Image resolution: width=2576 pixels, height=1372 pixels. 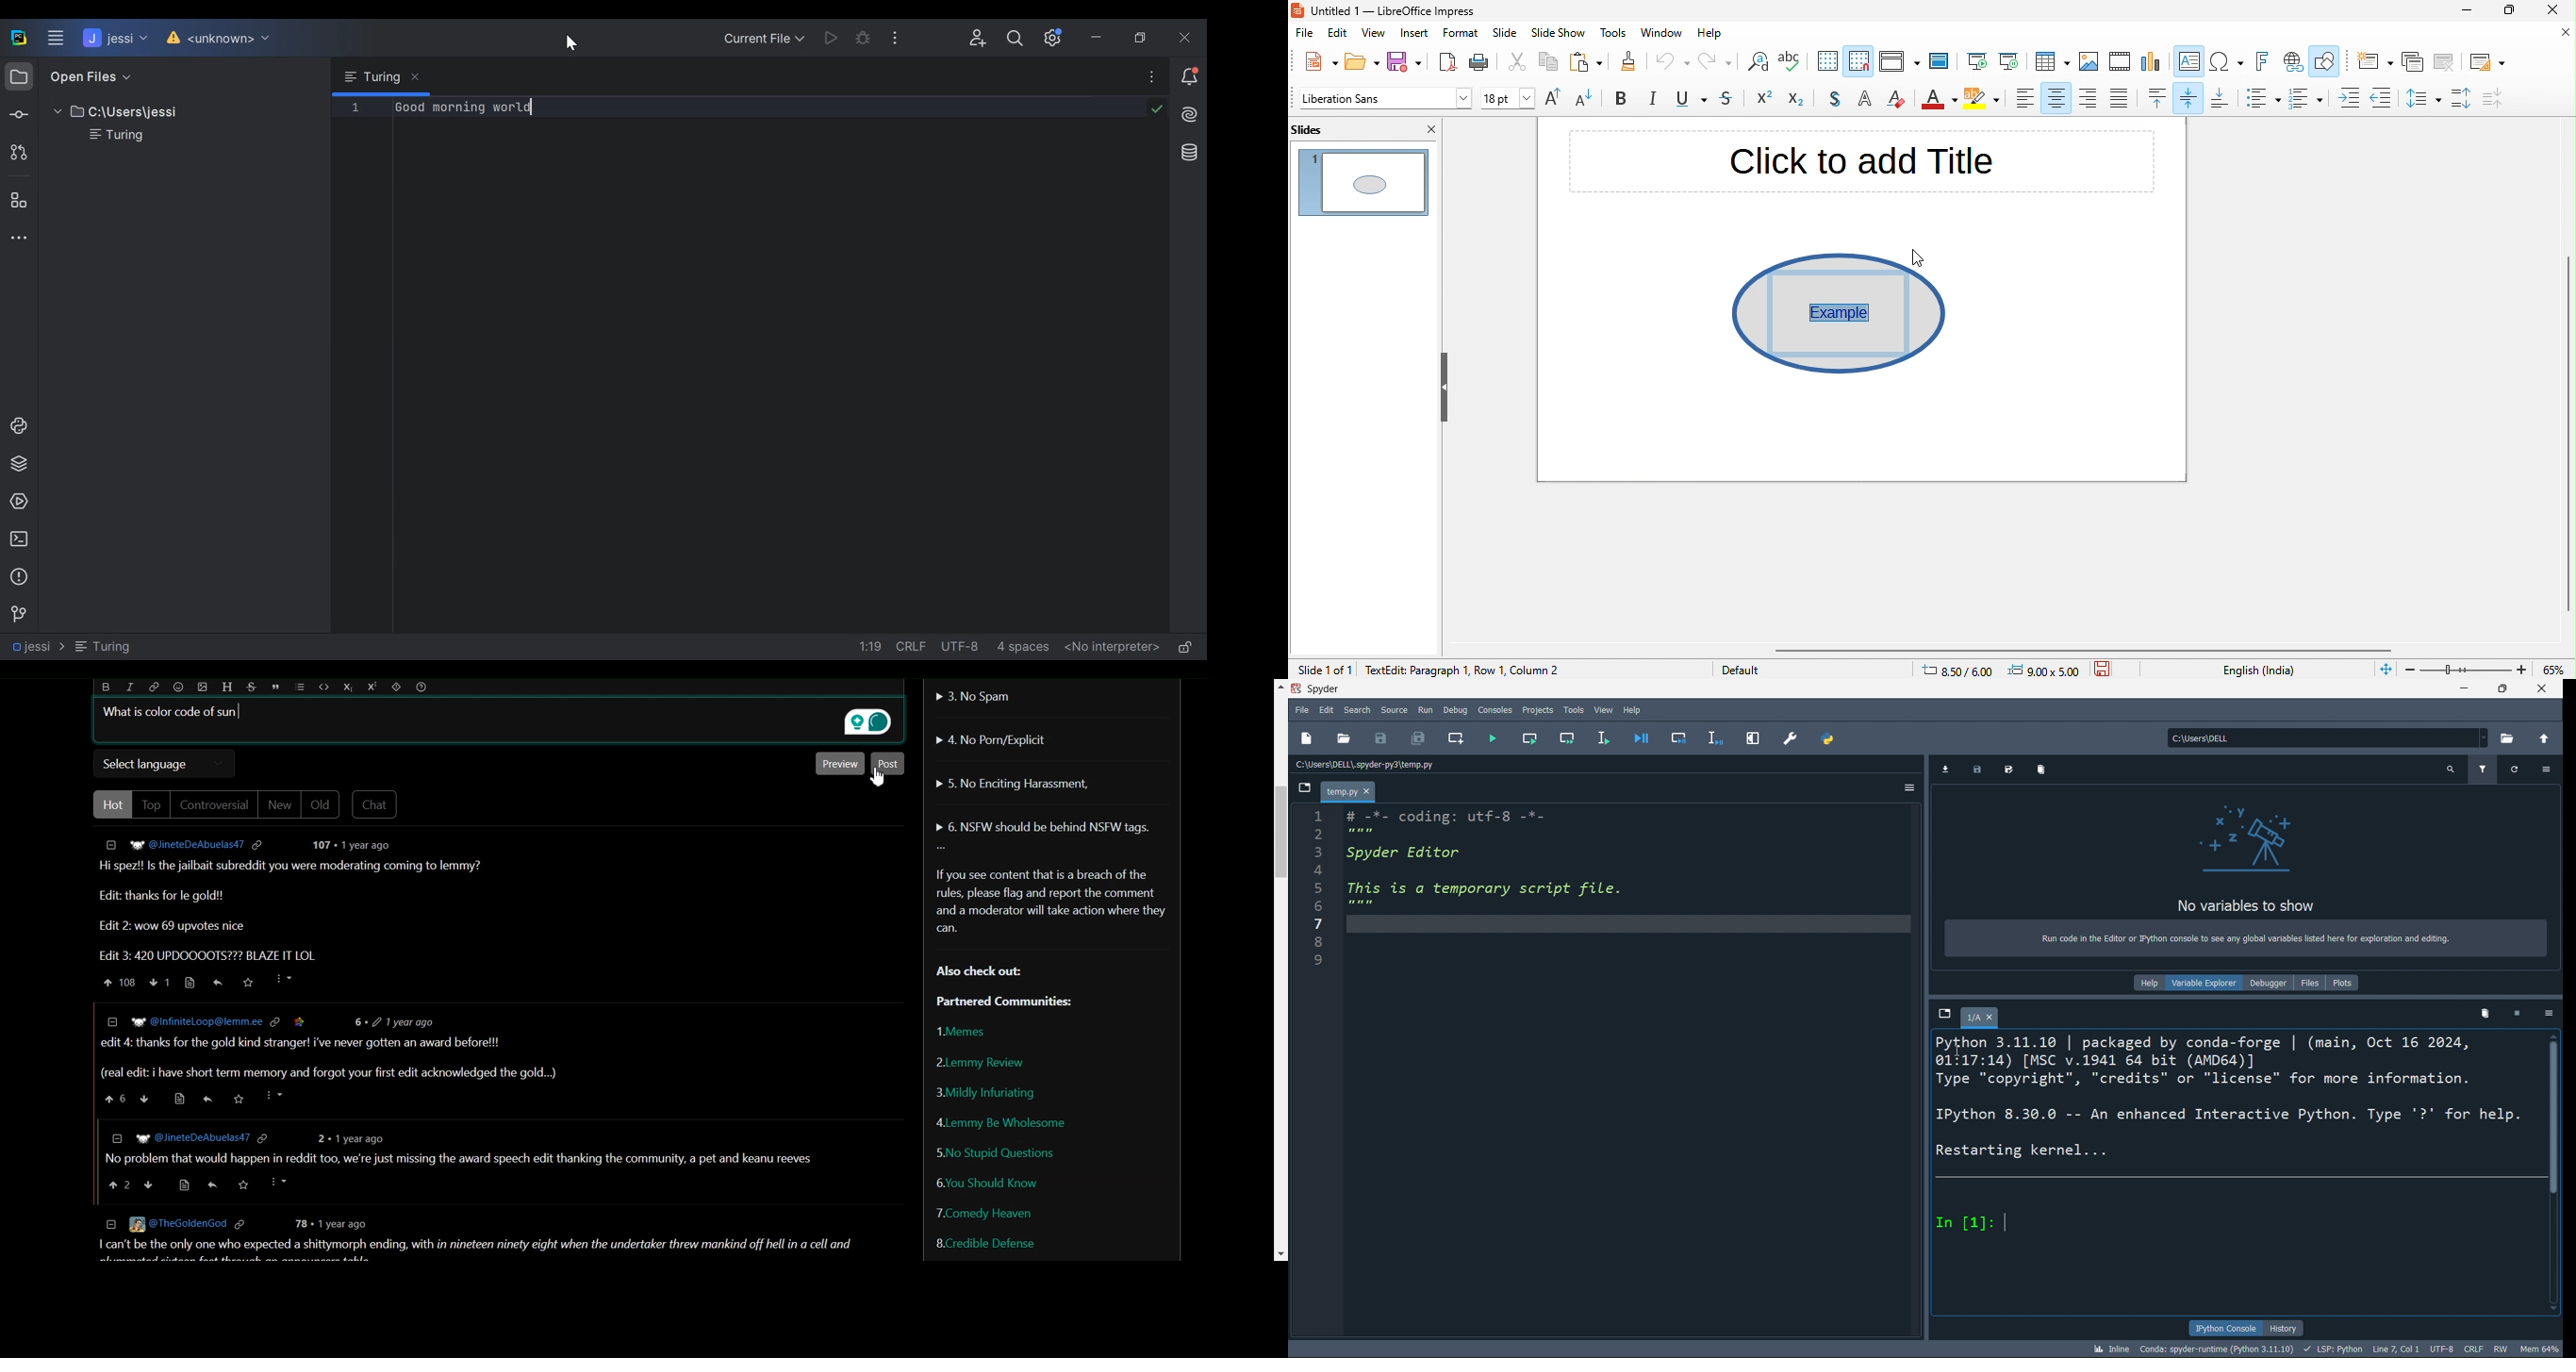 I want to click on Open Files, so click(x=84, y=76).